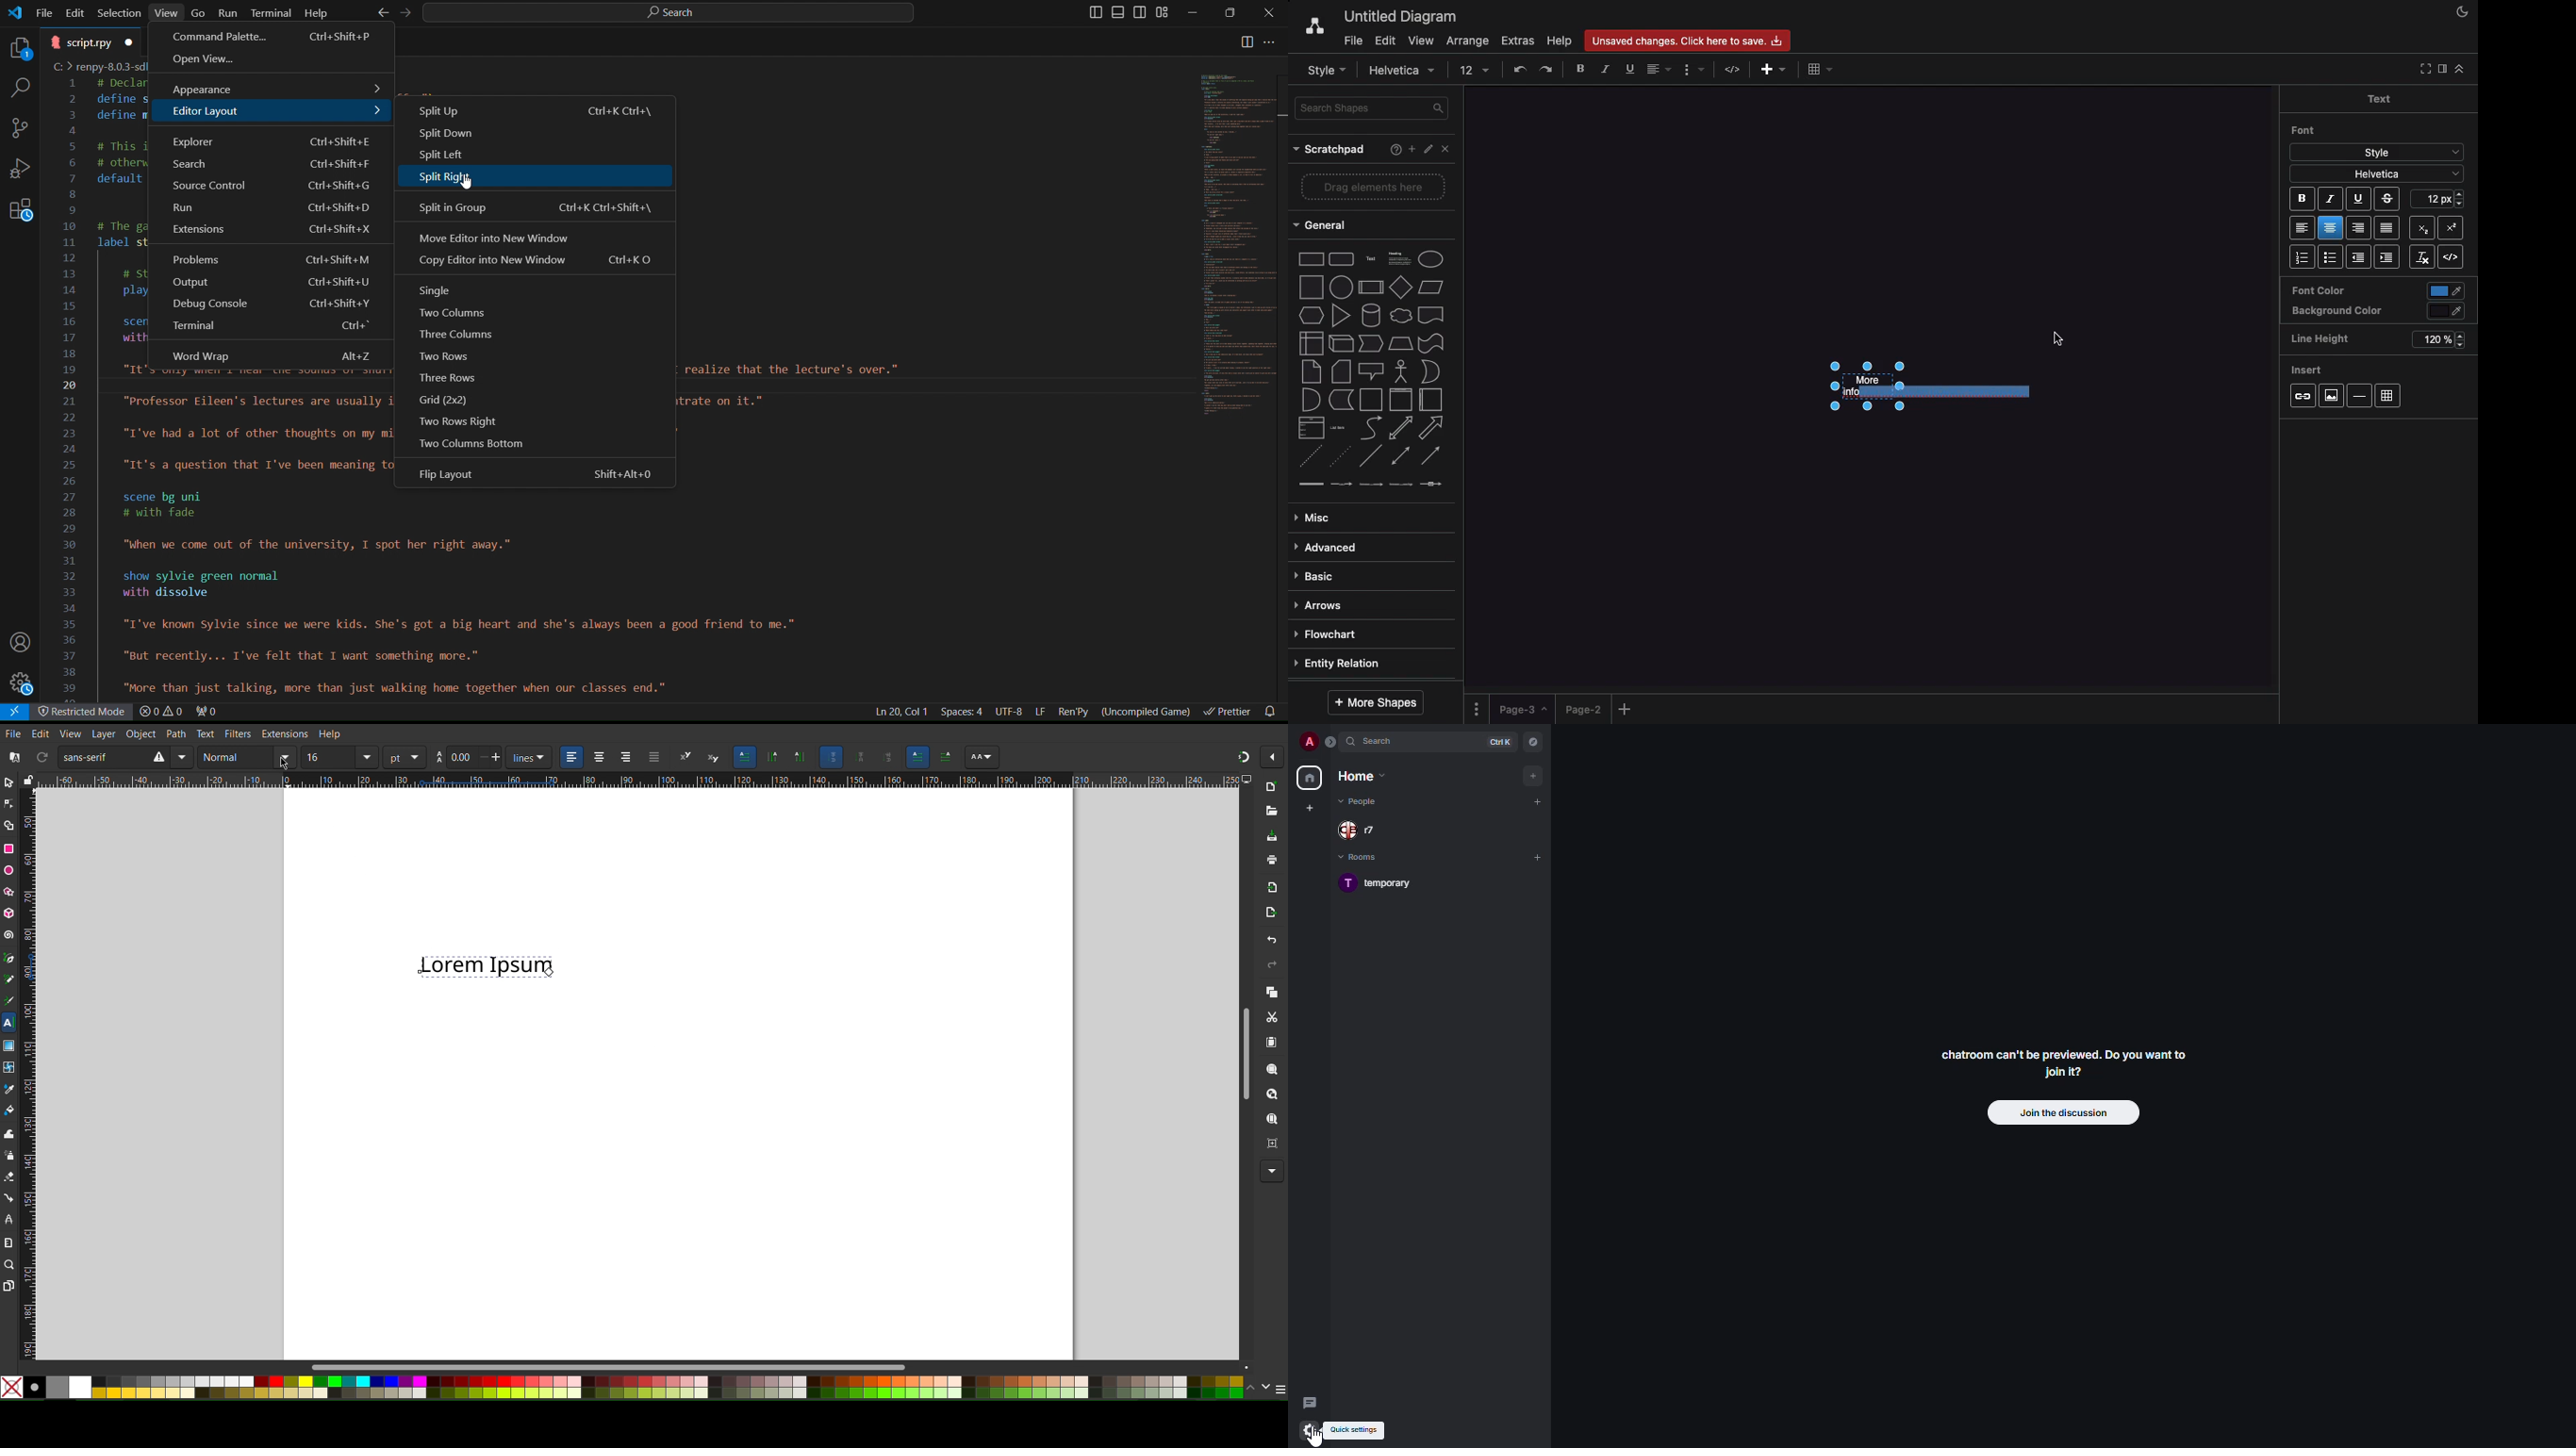 This screenshot has width=2576, height=1456. What do you see at coordinates (864, 759) in the screenshot?
I see `Upright glyph orientation` at bounding box center [864, 759].